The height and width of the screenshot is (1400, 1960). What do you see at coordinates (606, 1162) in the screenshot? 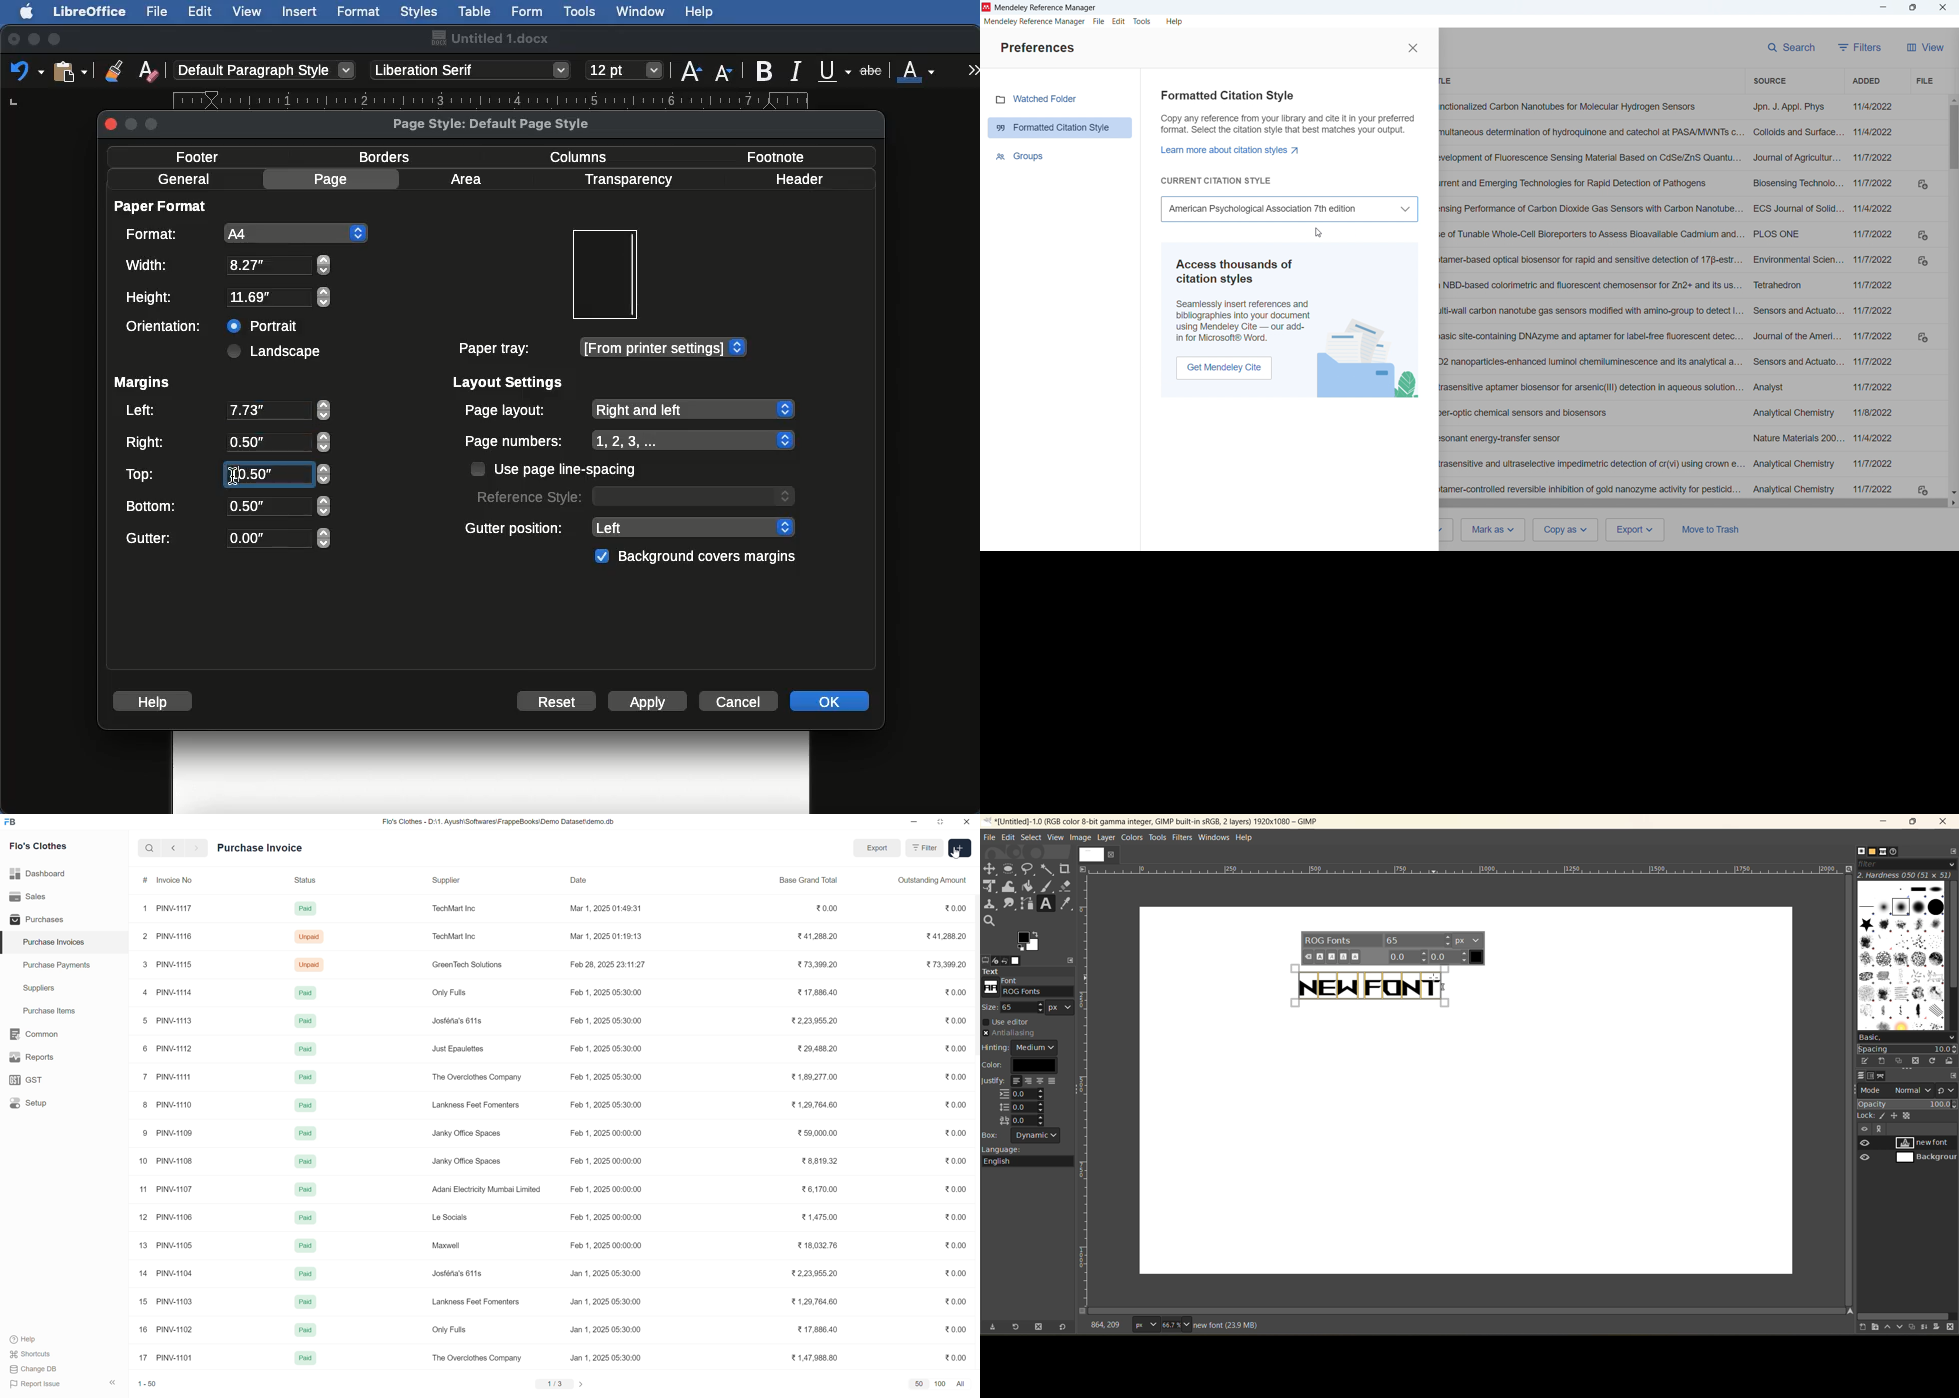
I see `Feb 1, 2025 00:00:00` at bounding box center [606, 1162].